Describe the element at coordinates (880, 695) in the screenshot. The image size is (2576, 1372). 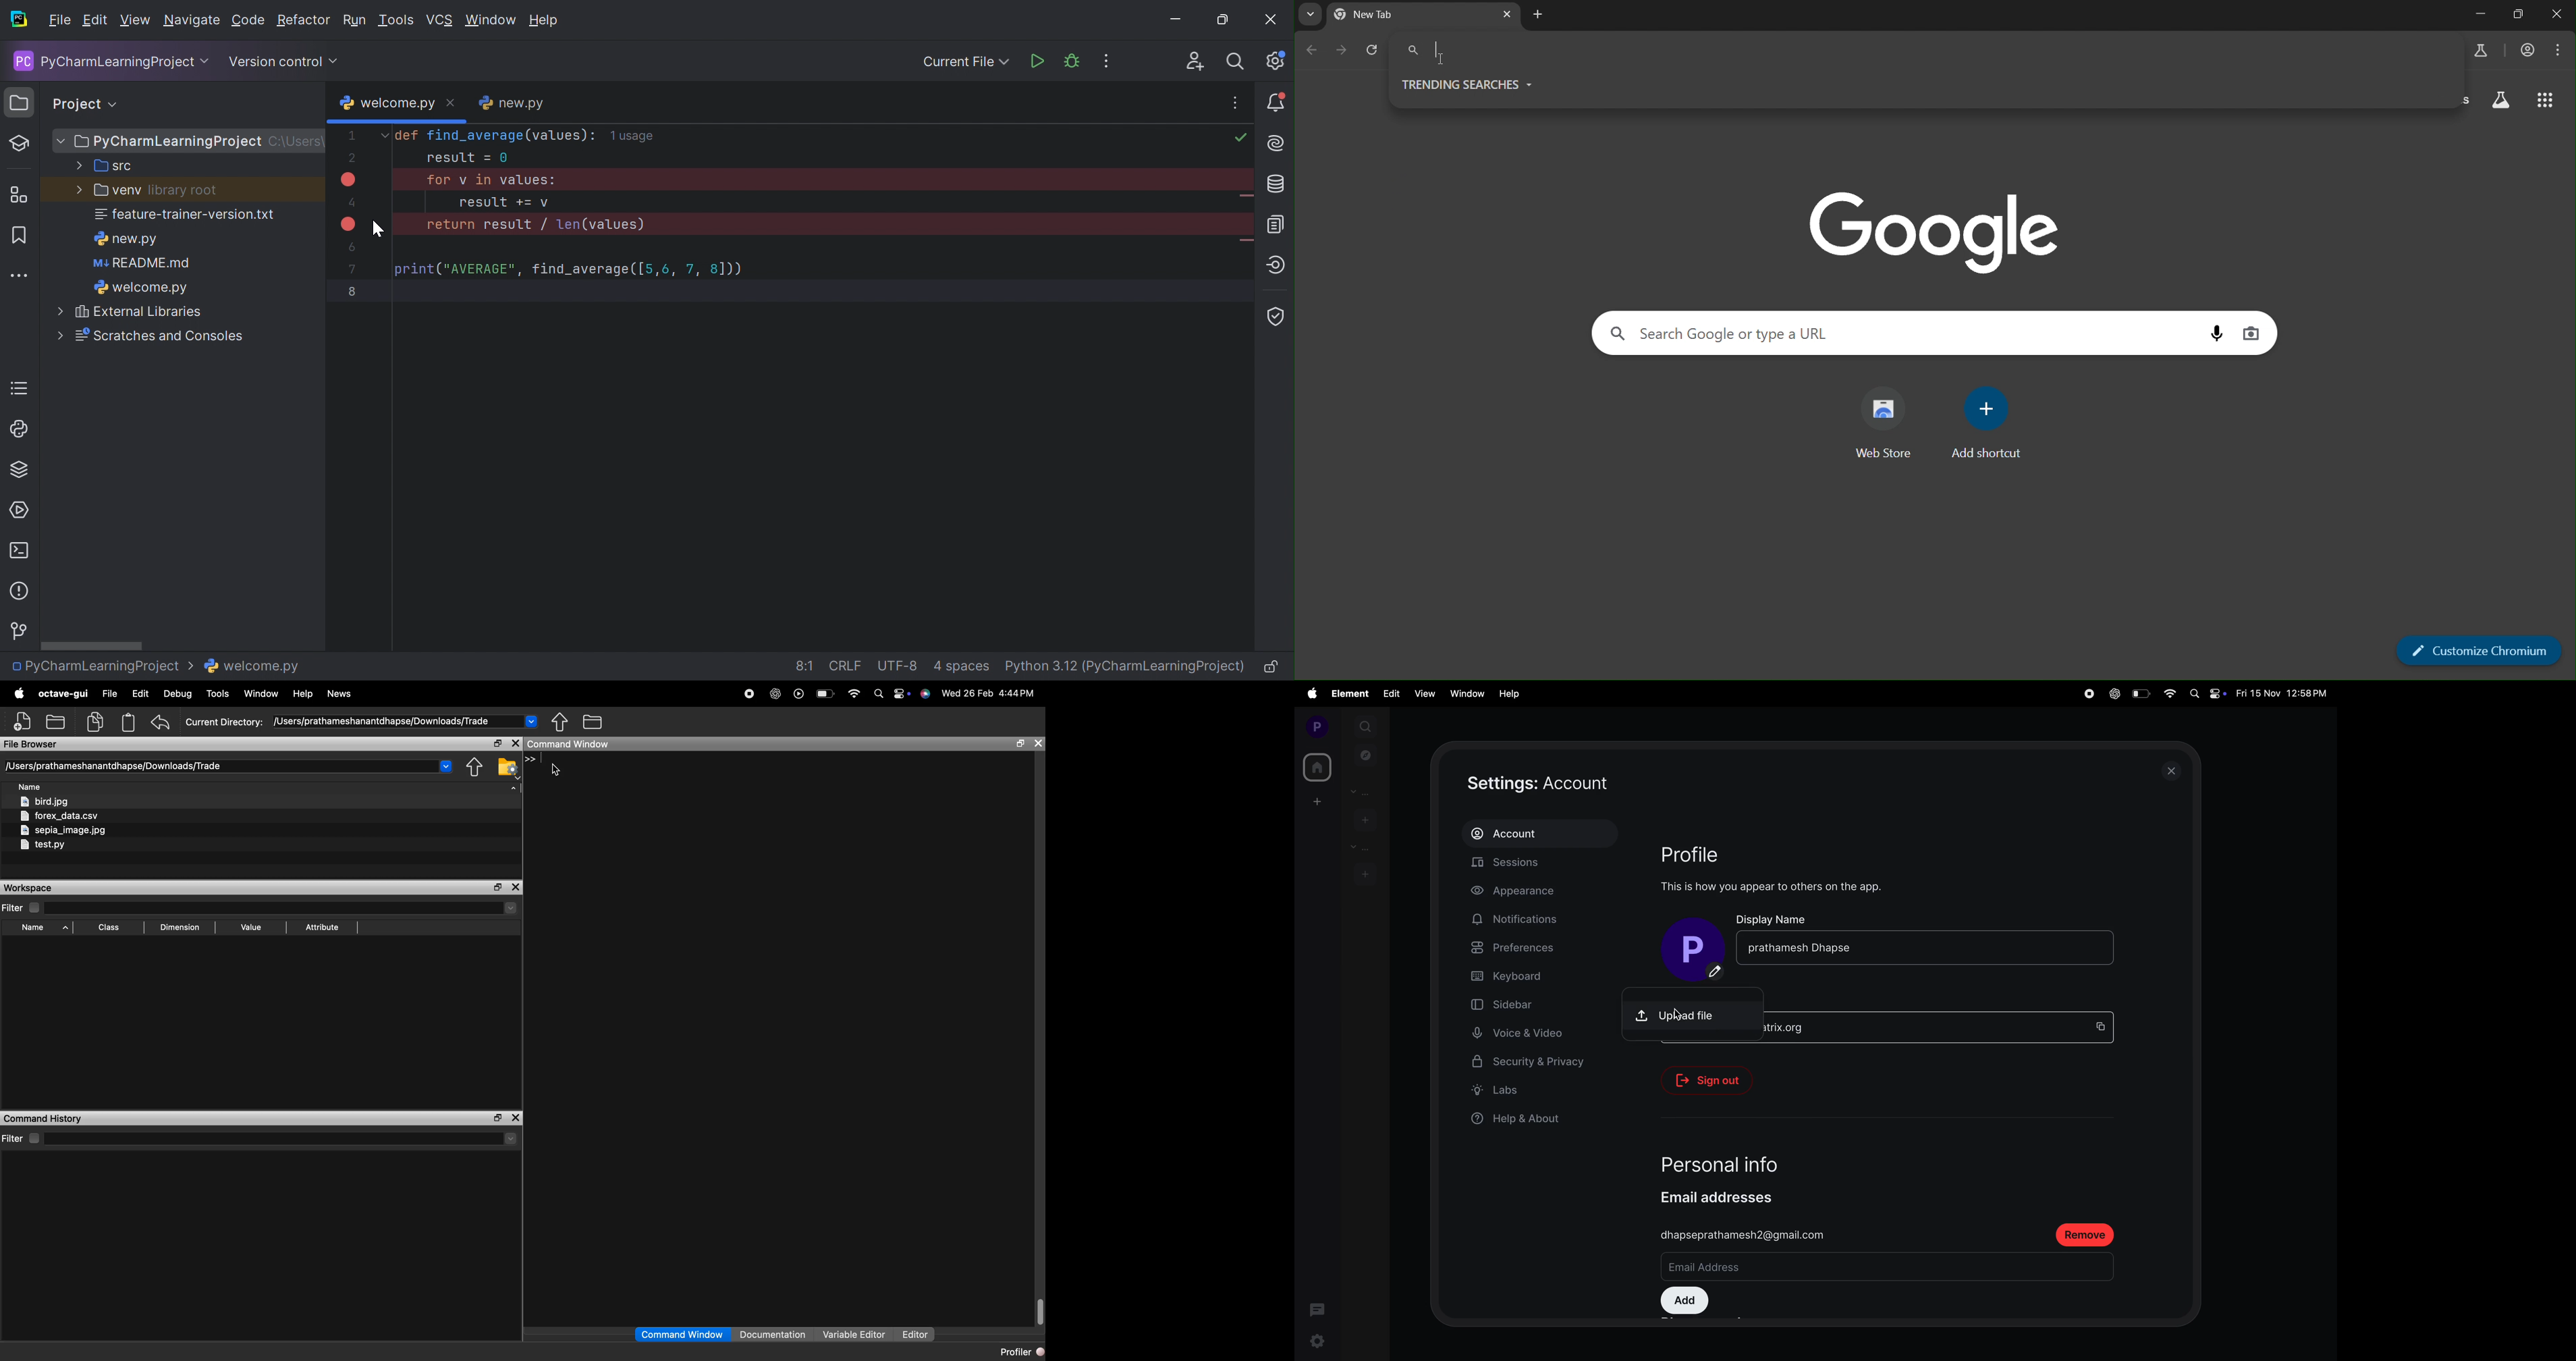
I see `Search ` at that location.